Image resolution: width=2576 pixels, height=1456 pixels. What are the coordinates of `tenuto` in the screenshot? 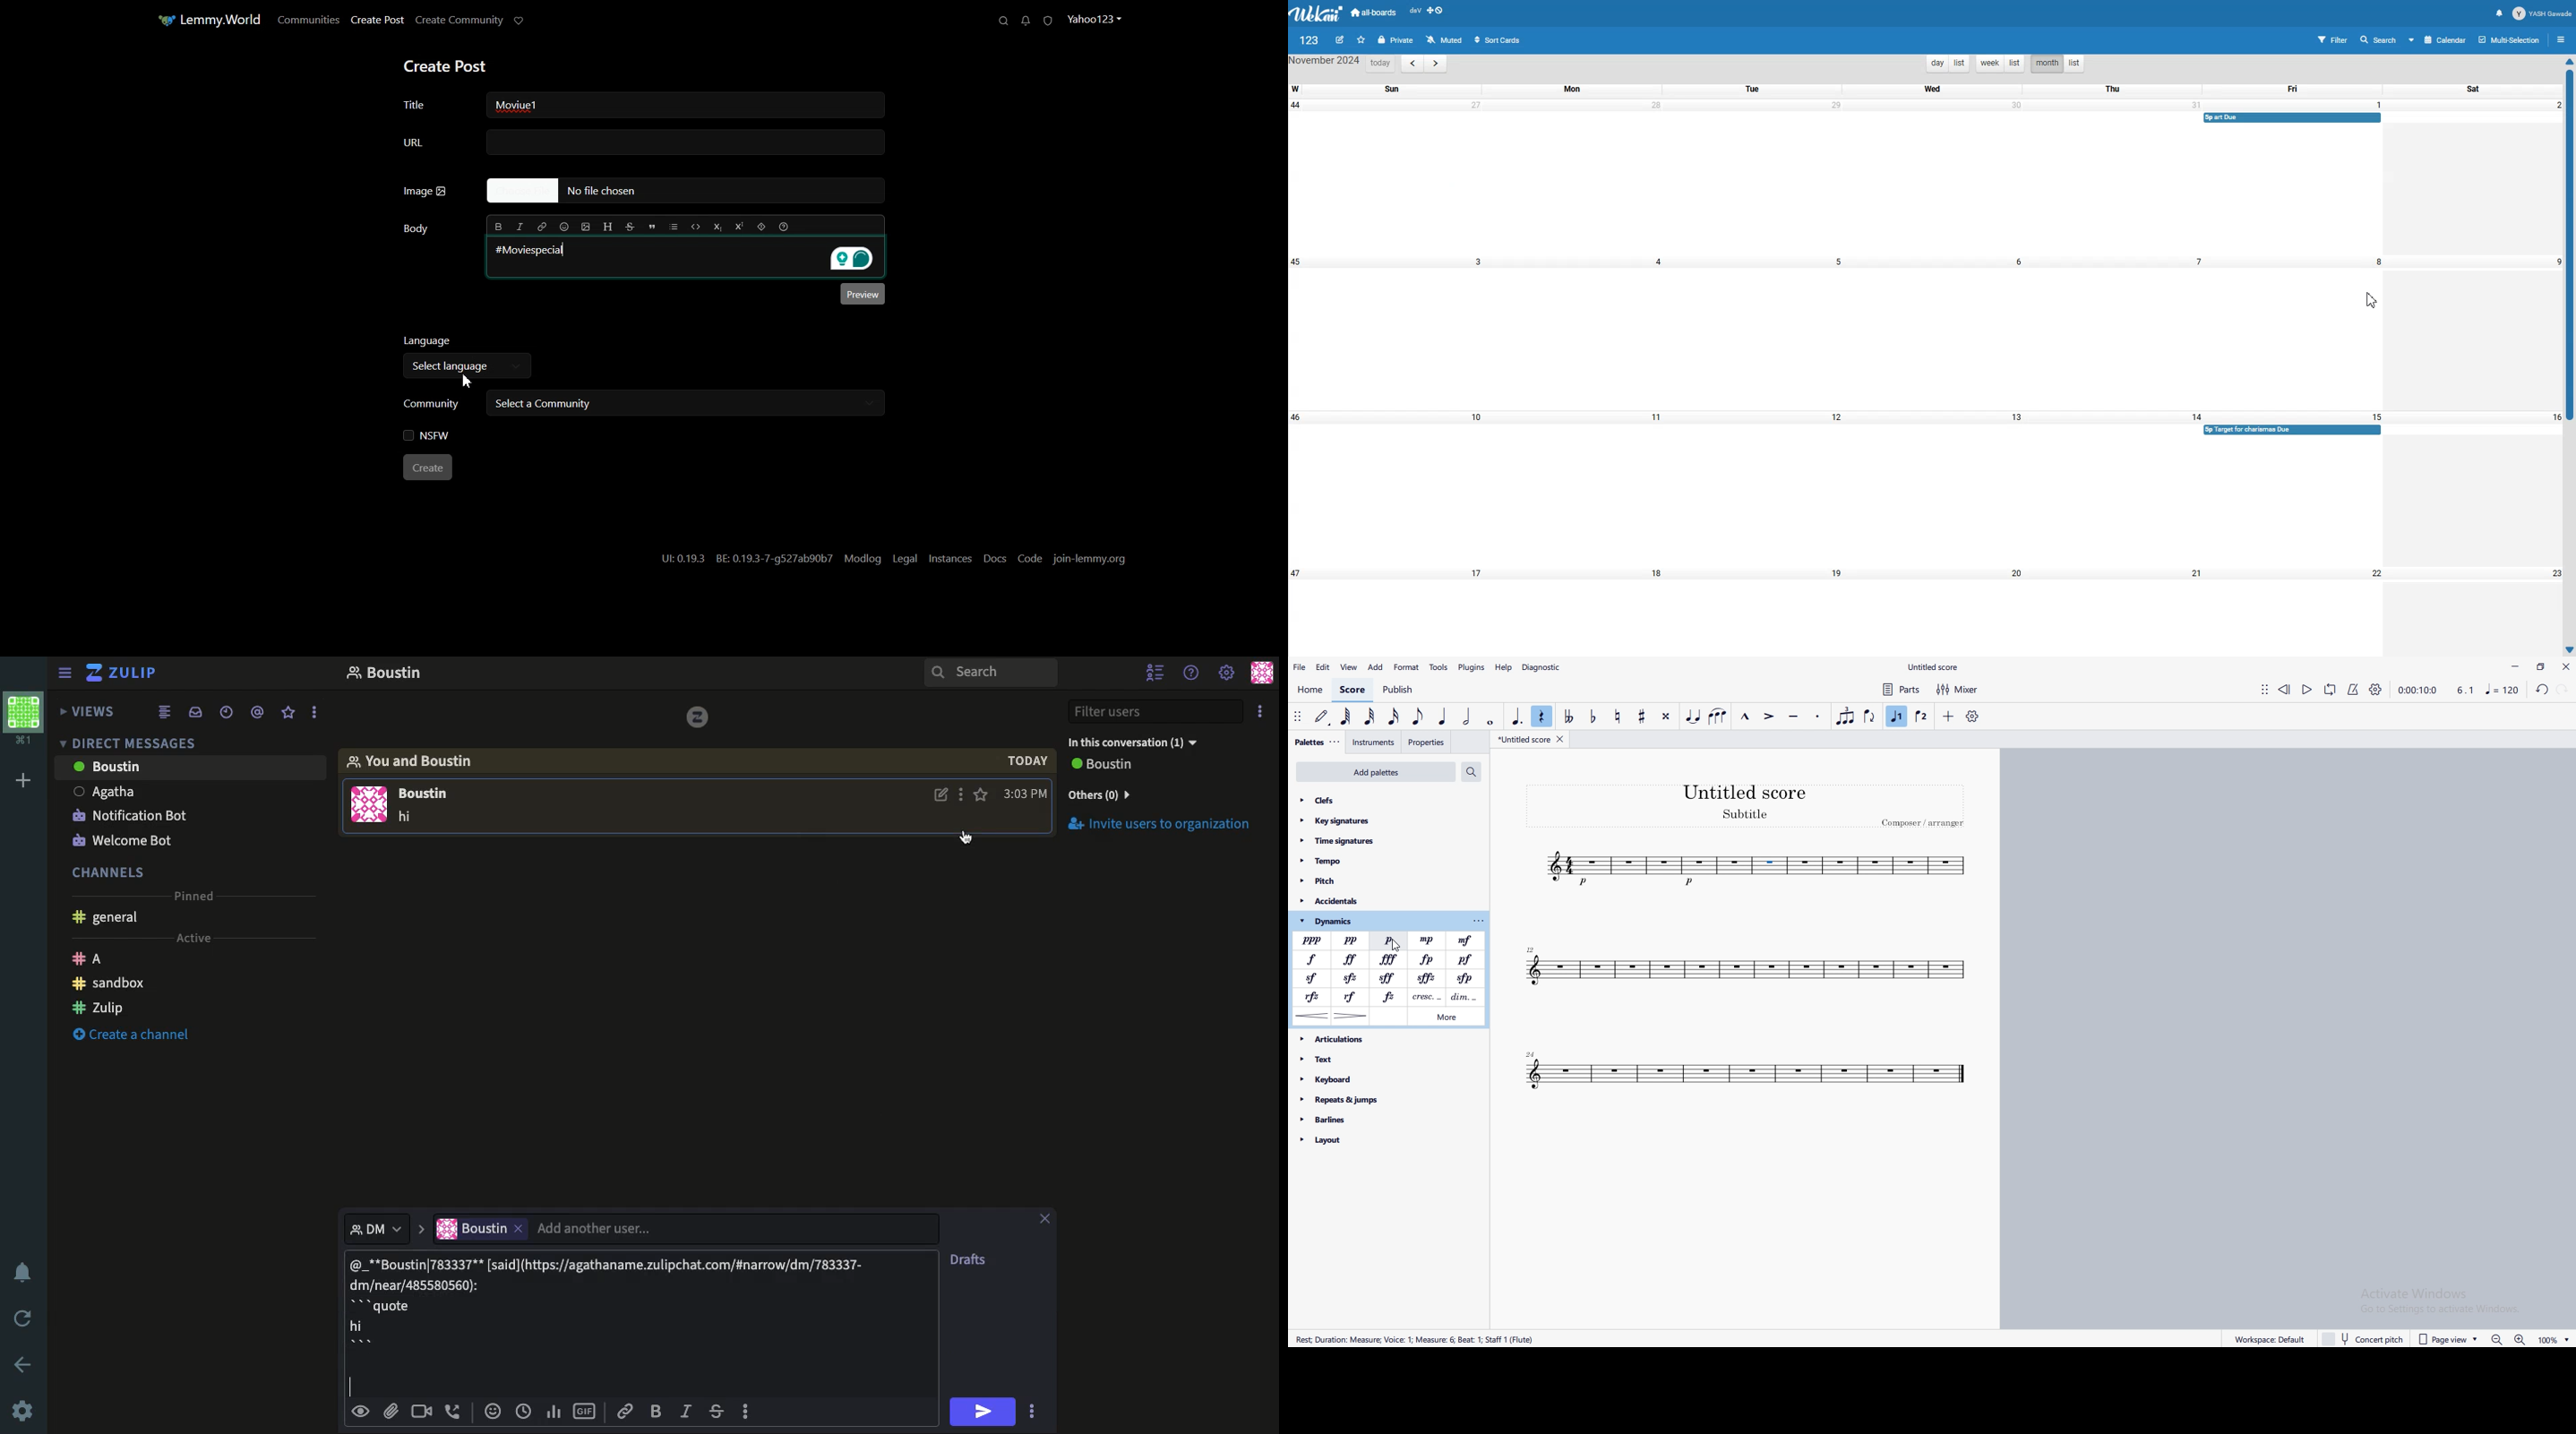 It's located at (1794, 717).